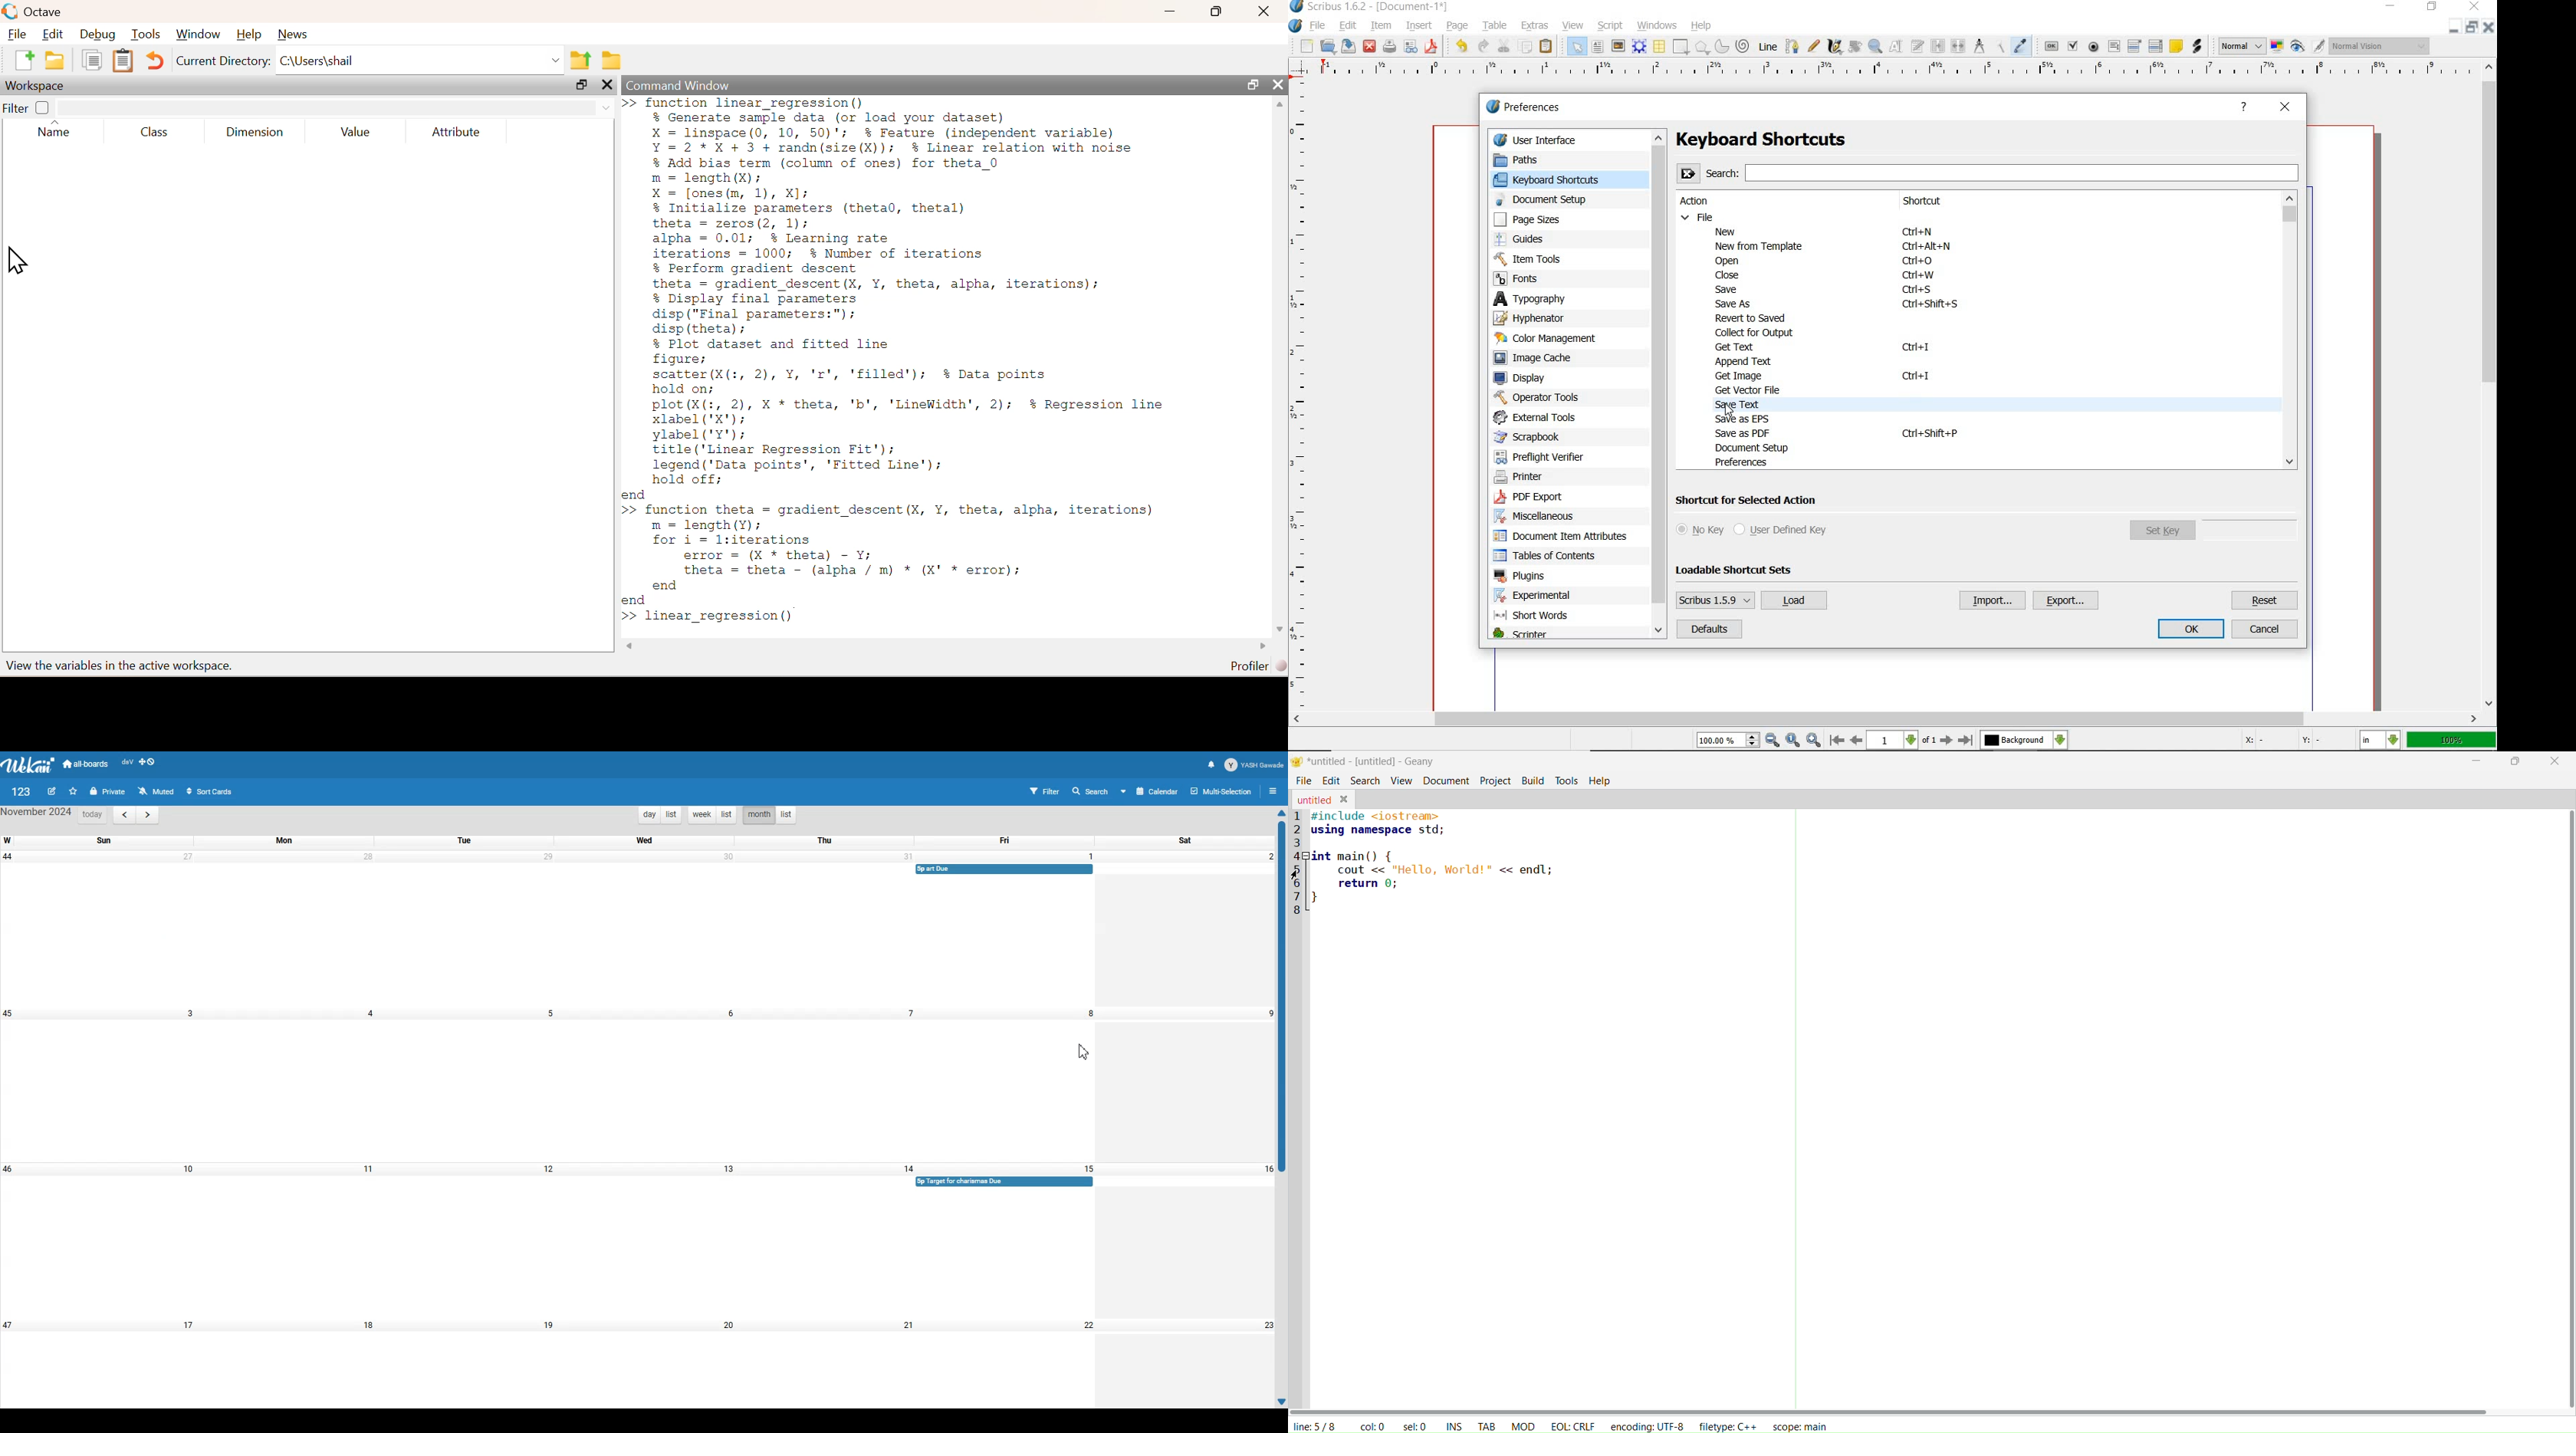 This screenshot has width=2576, height=1456. I want to click on no key, so click(1700, 530).